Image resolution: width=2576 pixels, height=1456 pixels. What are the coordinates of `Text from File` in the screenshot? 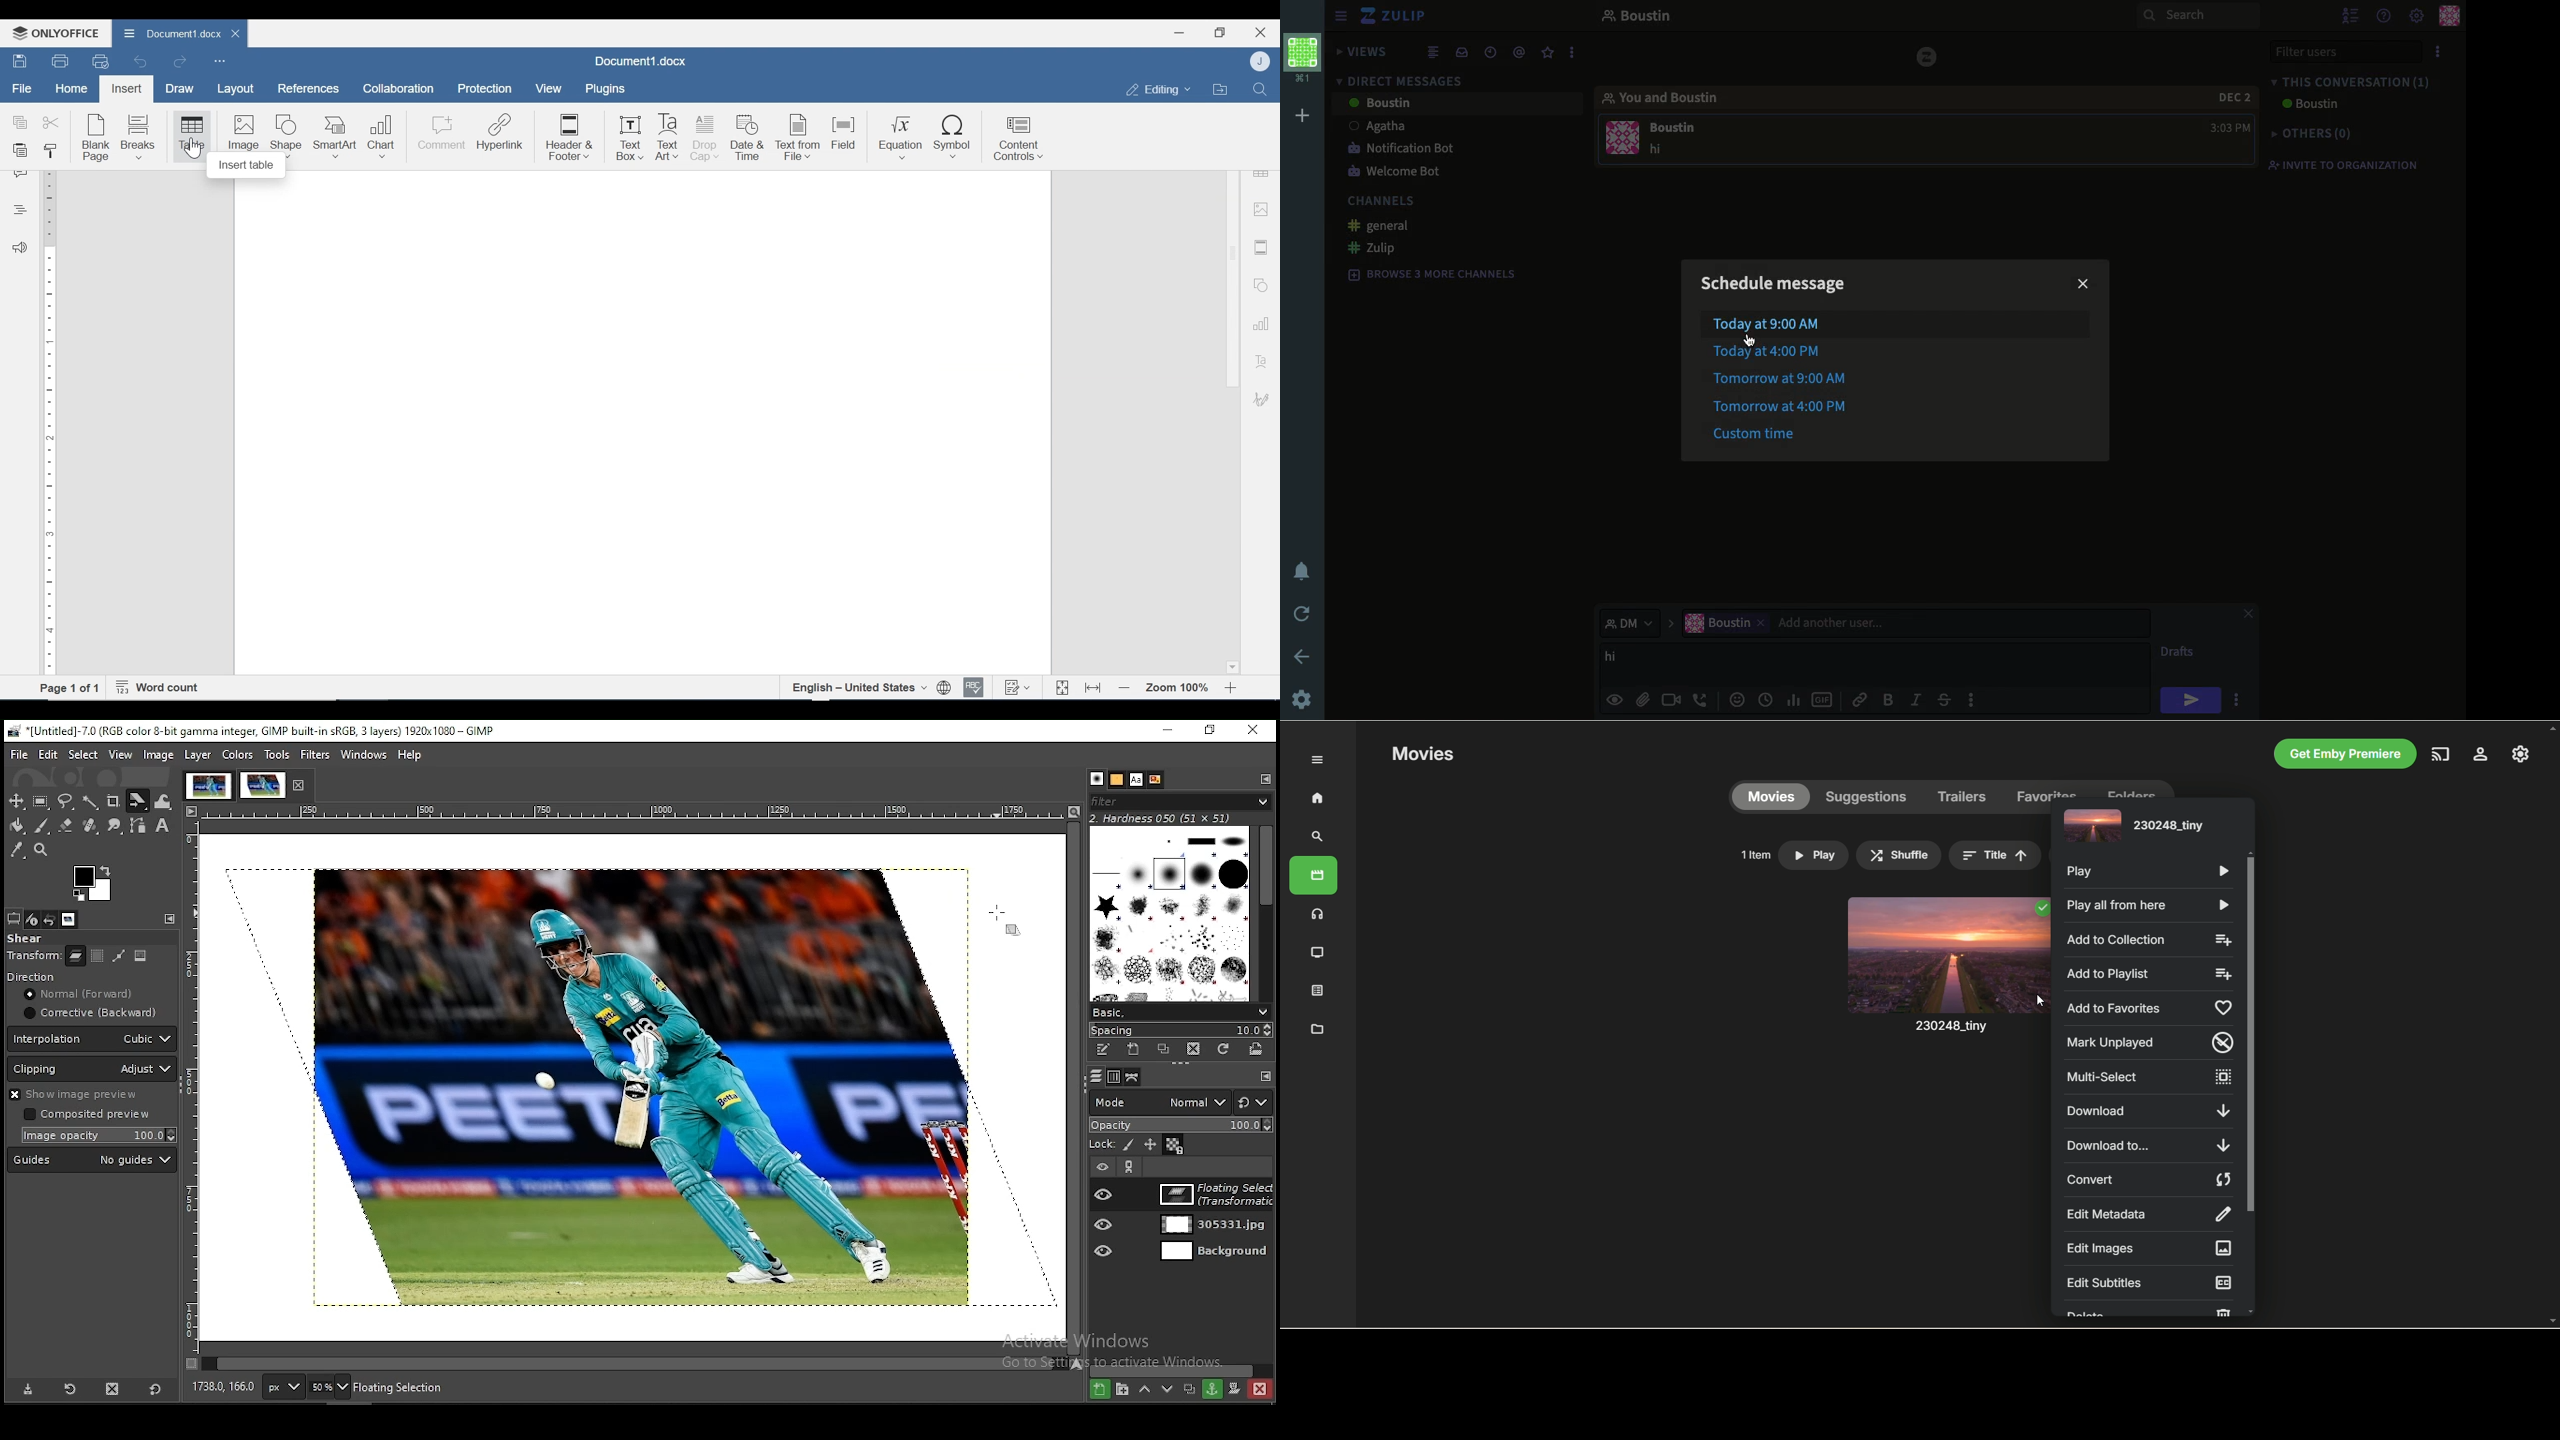 It's located at (799, 137).